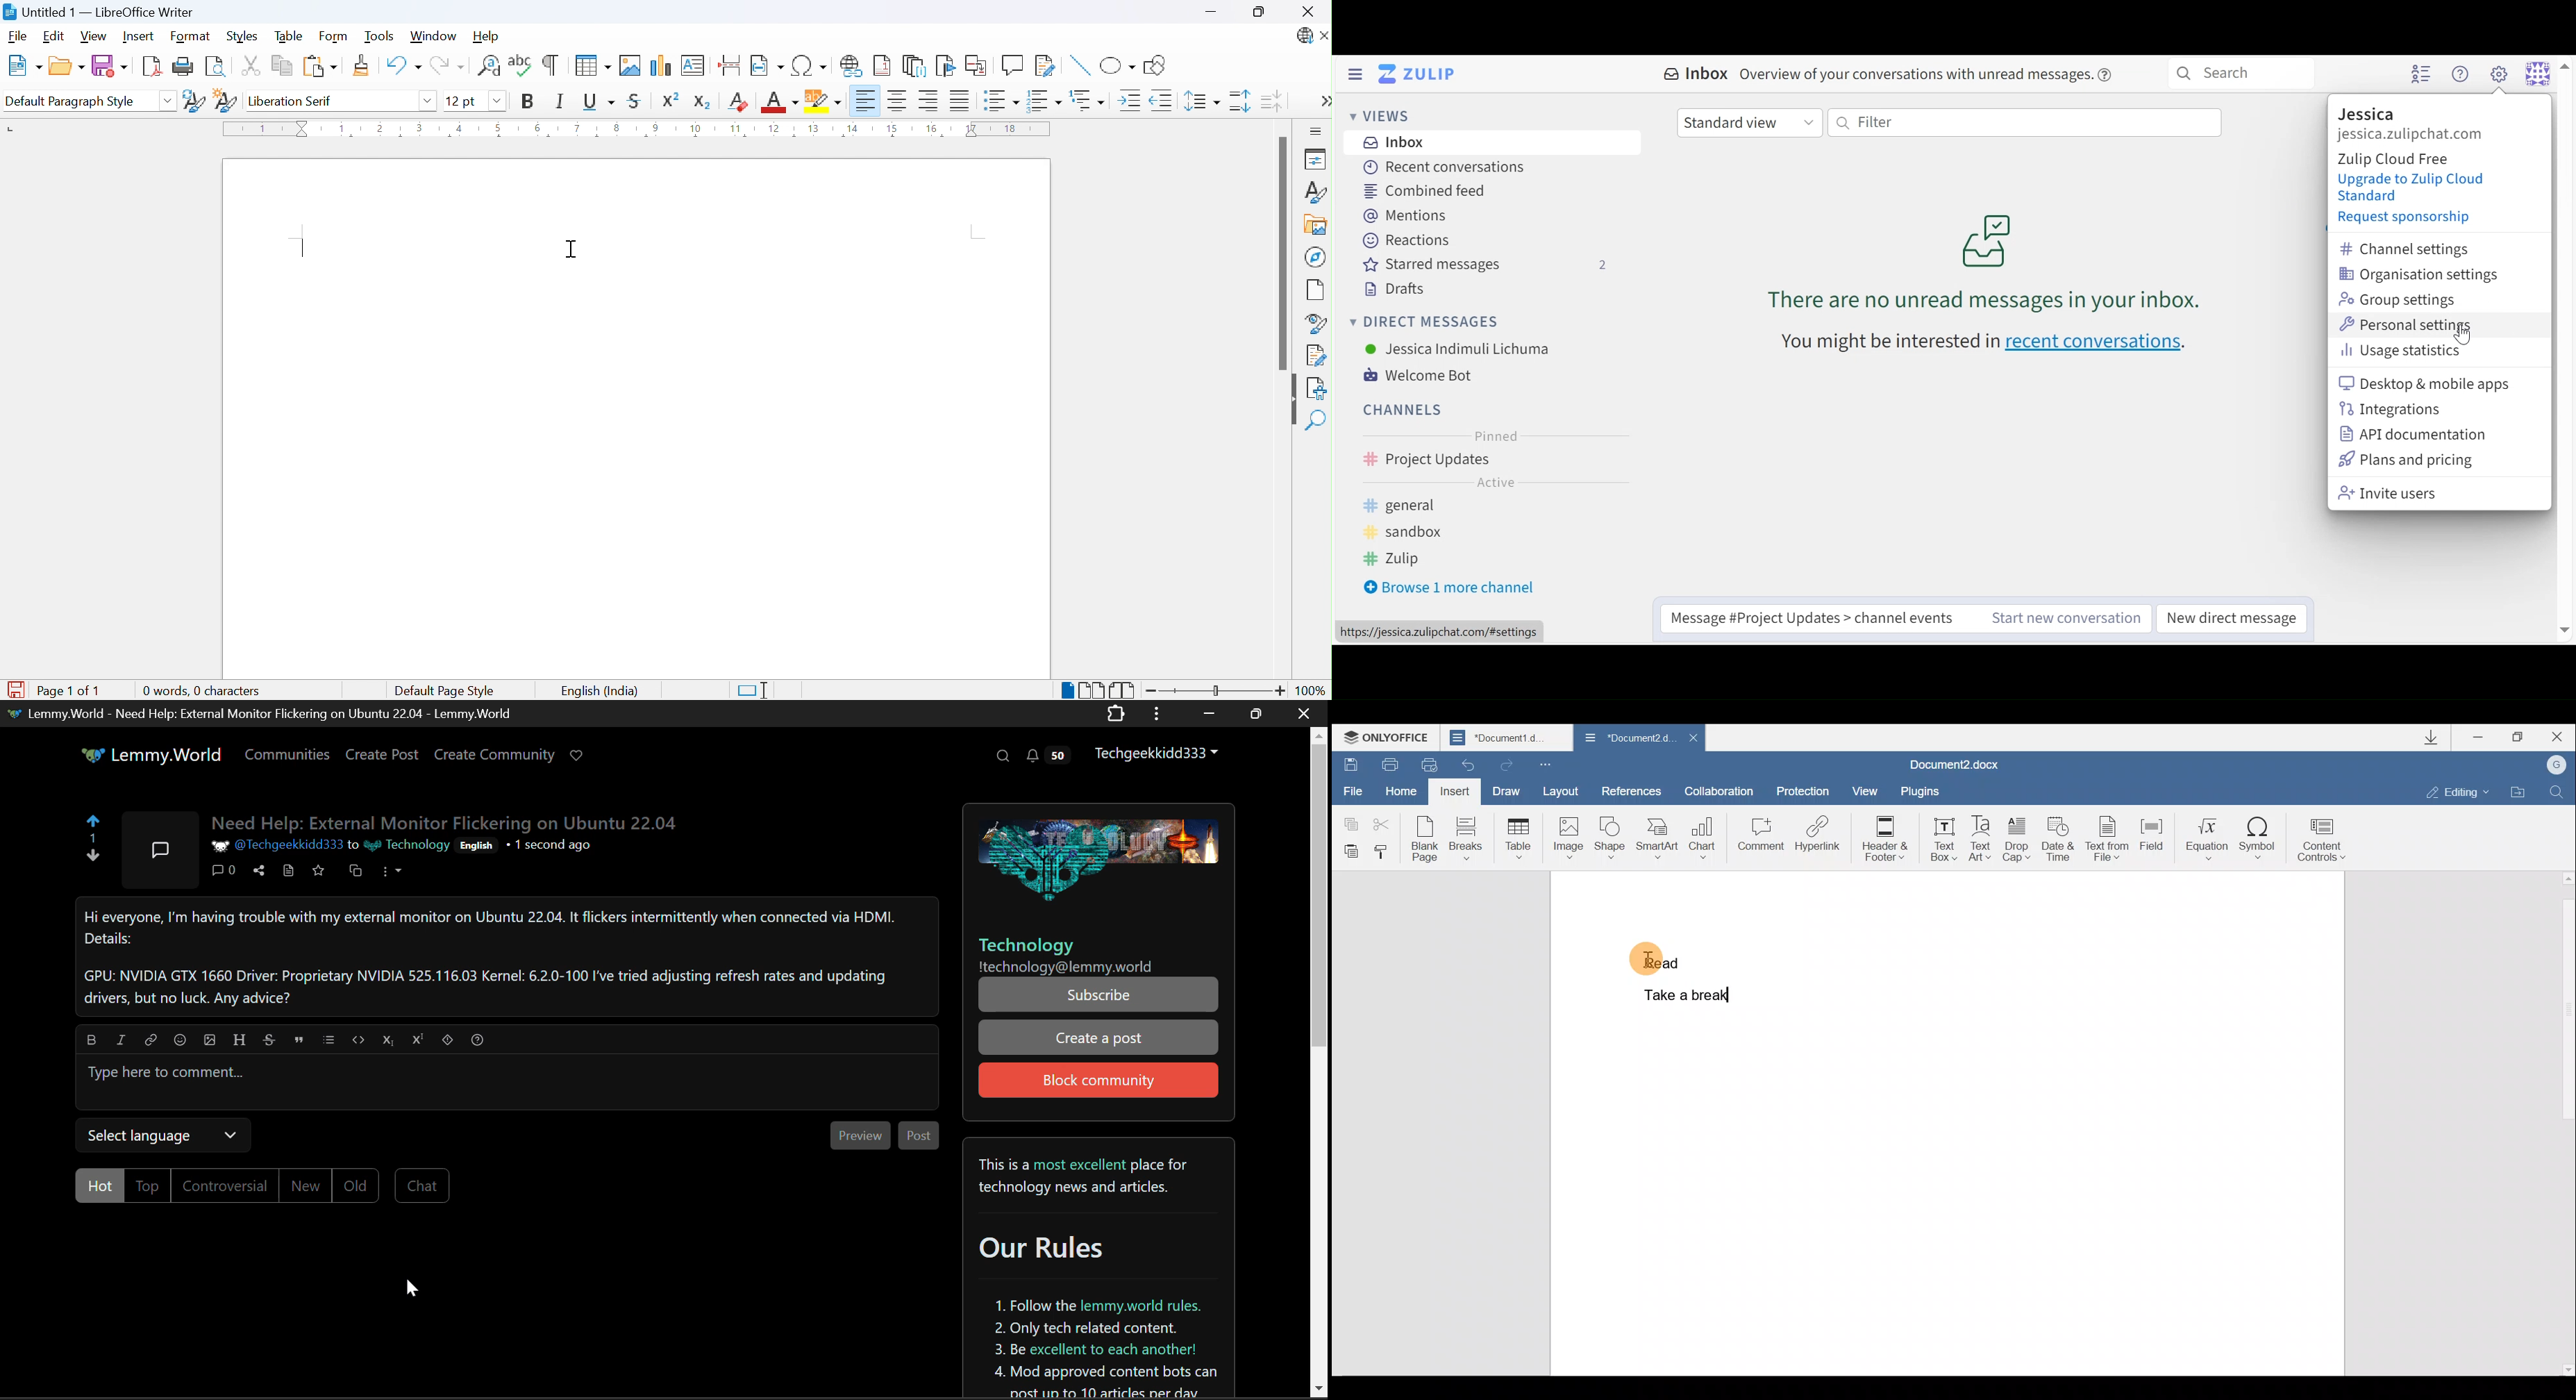 The height and width of the screenshot is (1400, 2576). I want to click on Protection, so click(1805, 786).